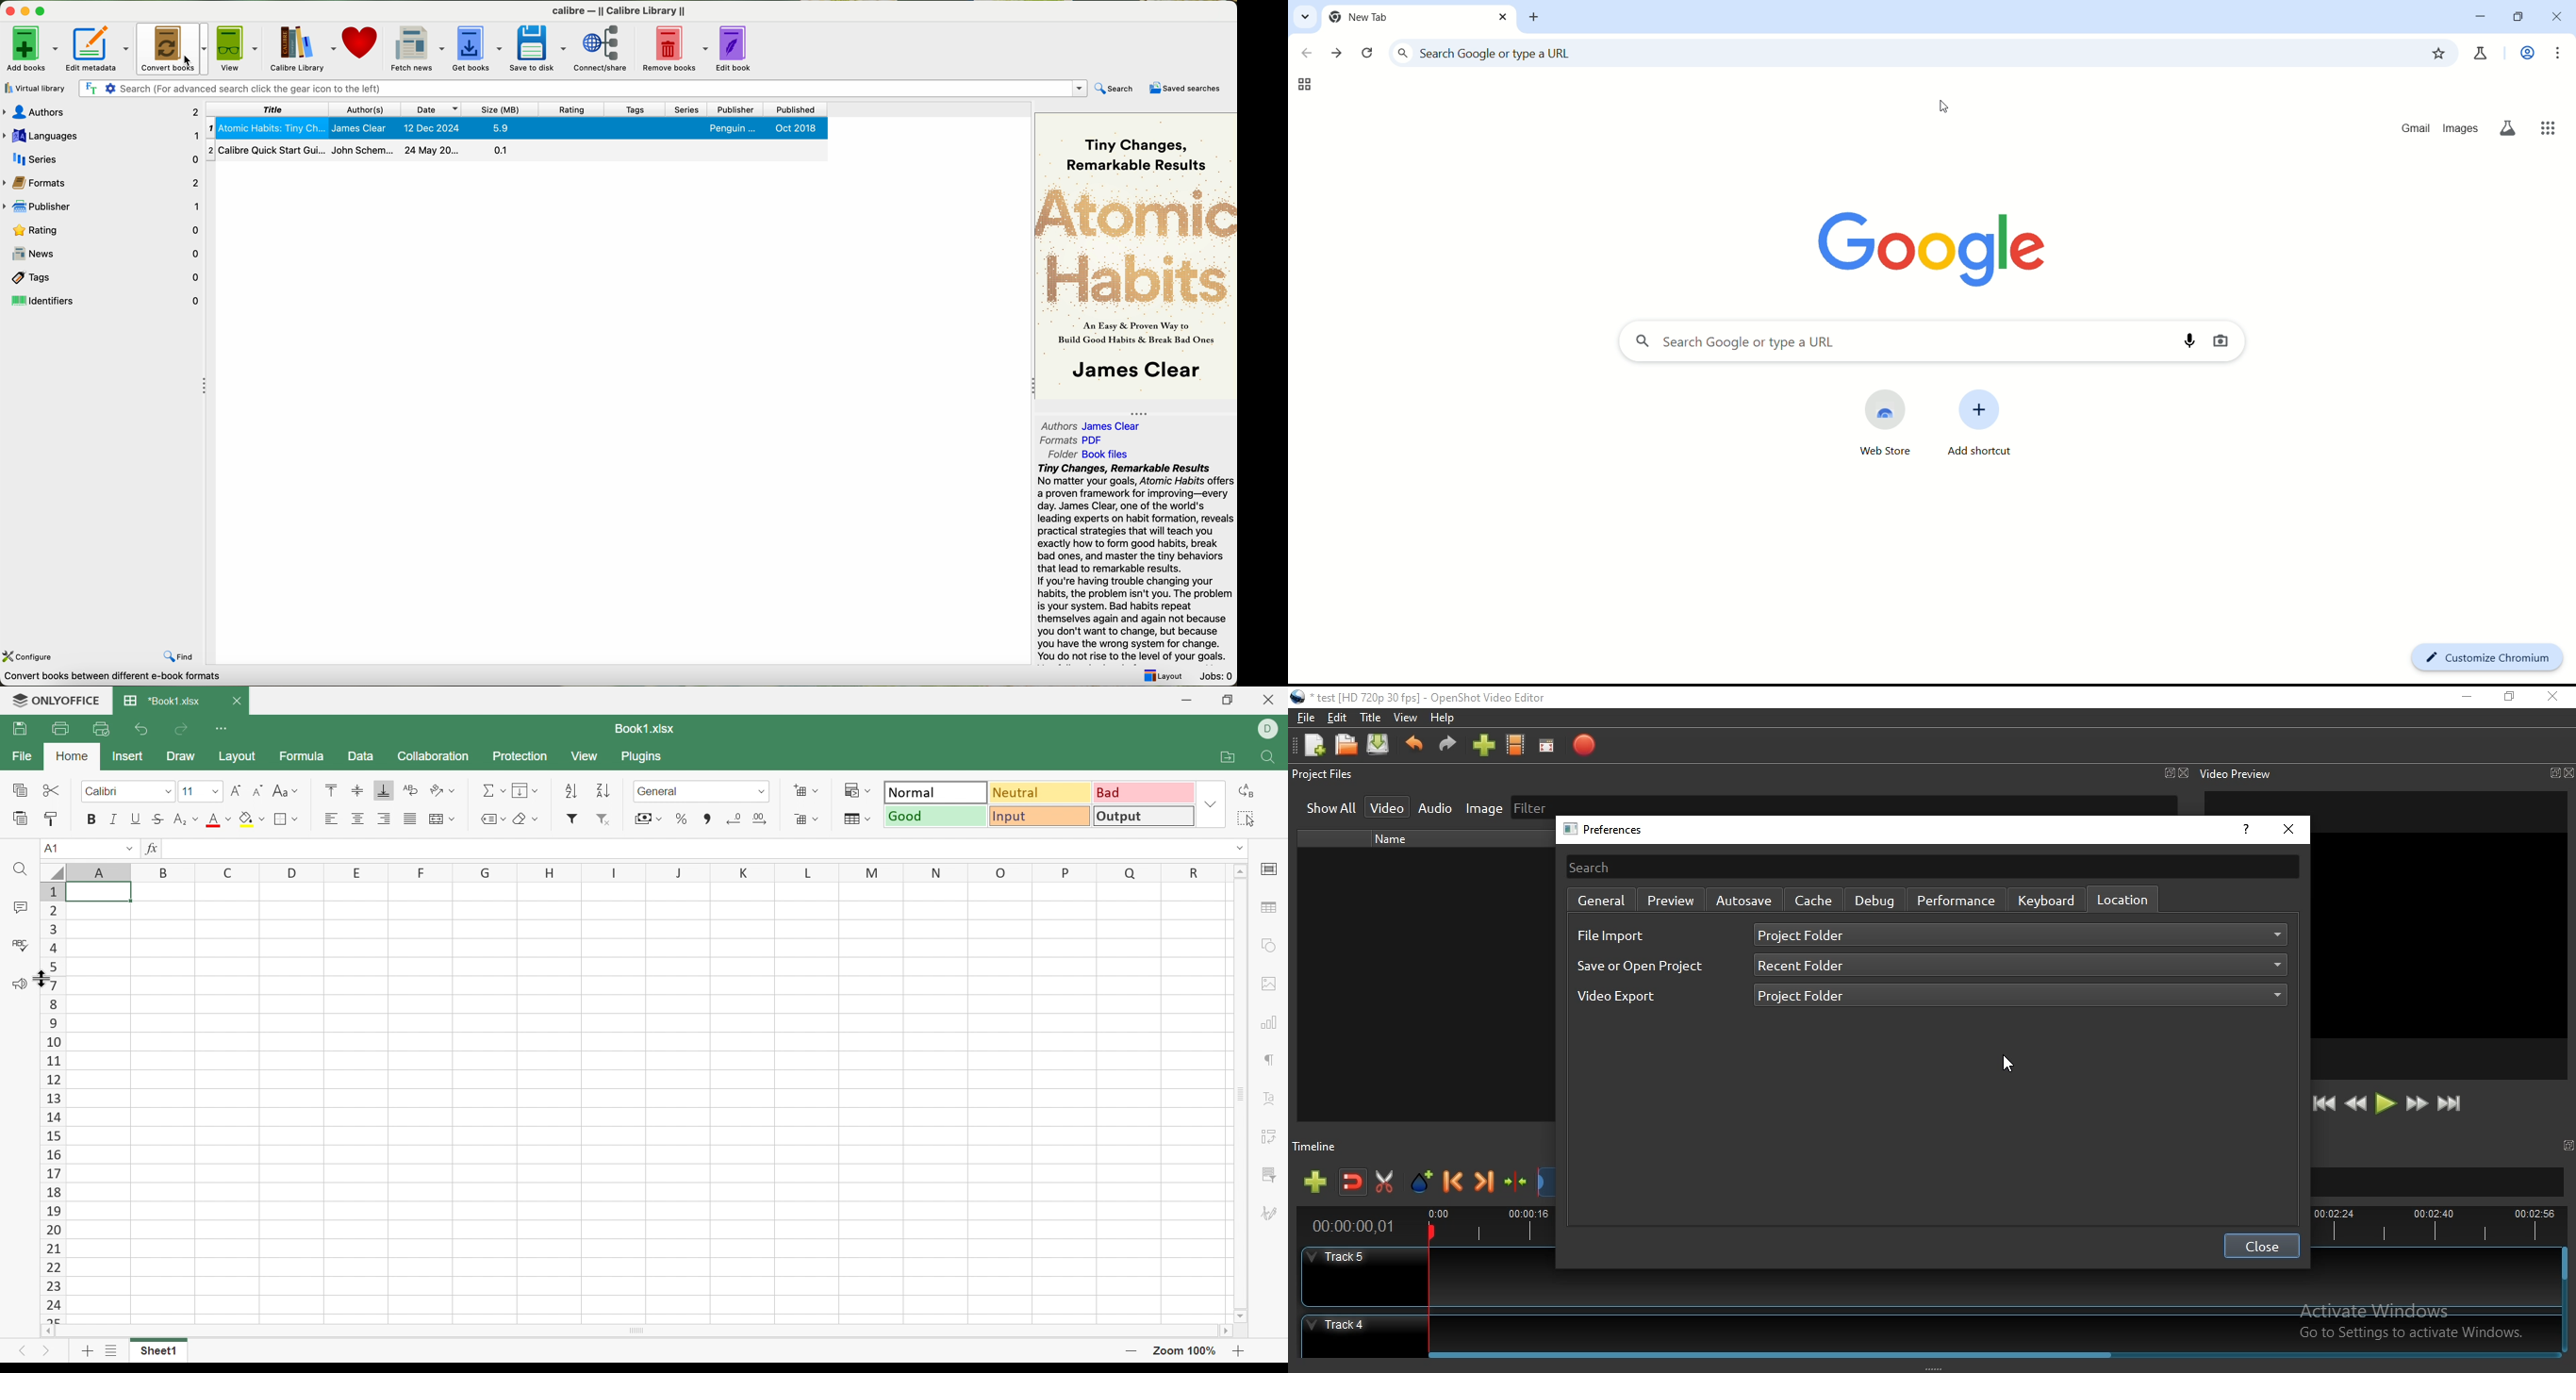 The height and width of the screenshot is (1400, 2576). What do you see at coordinates (2184, 773) in the screenshot?
I see `Close` at bounding box center [2184, 773].